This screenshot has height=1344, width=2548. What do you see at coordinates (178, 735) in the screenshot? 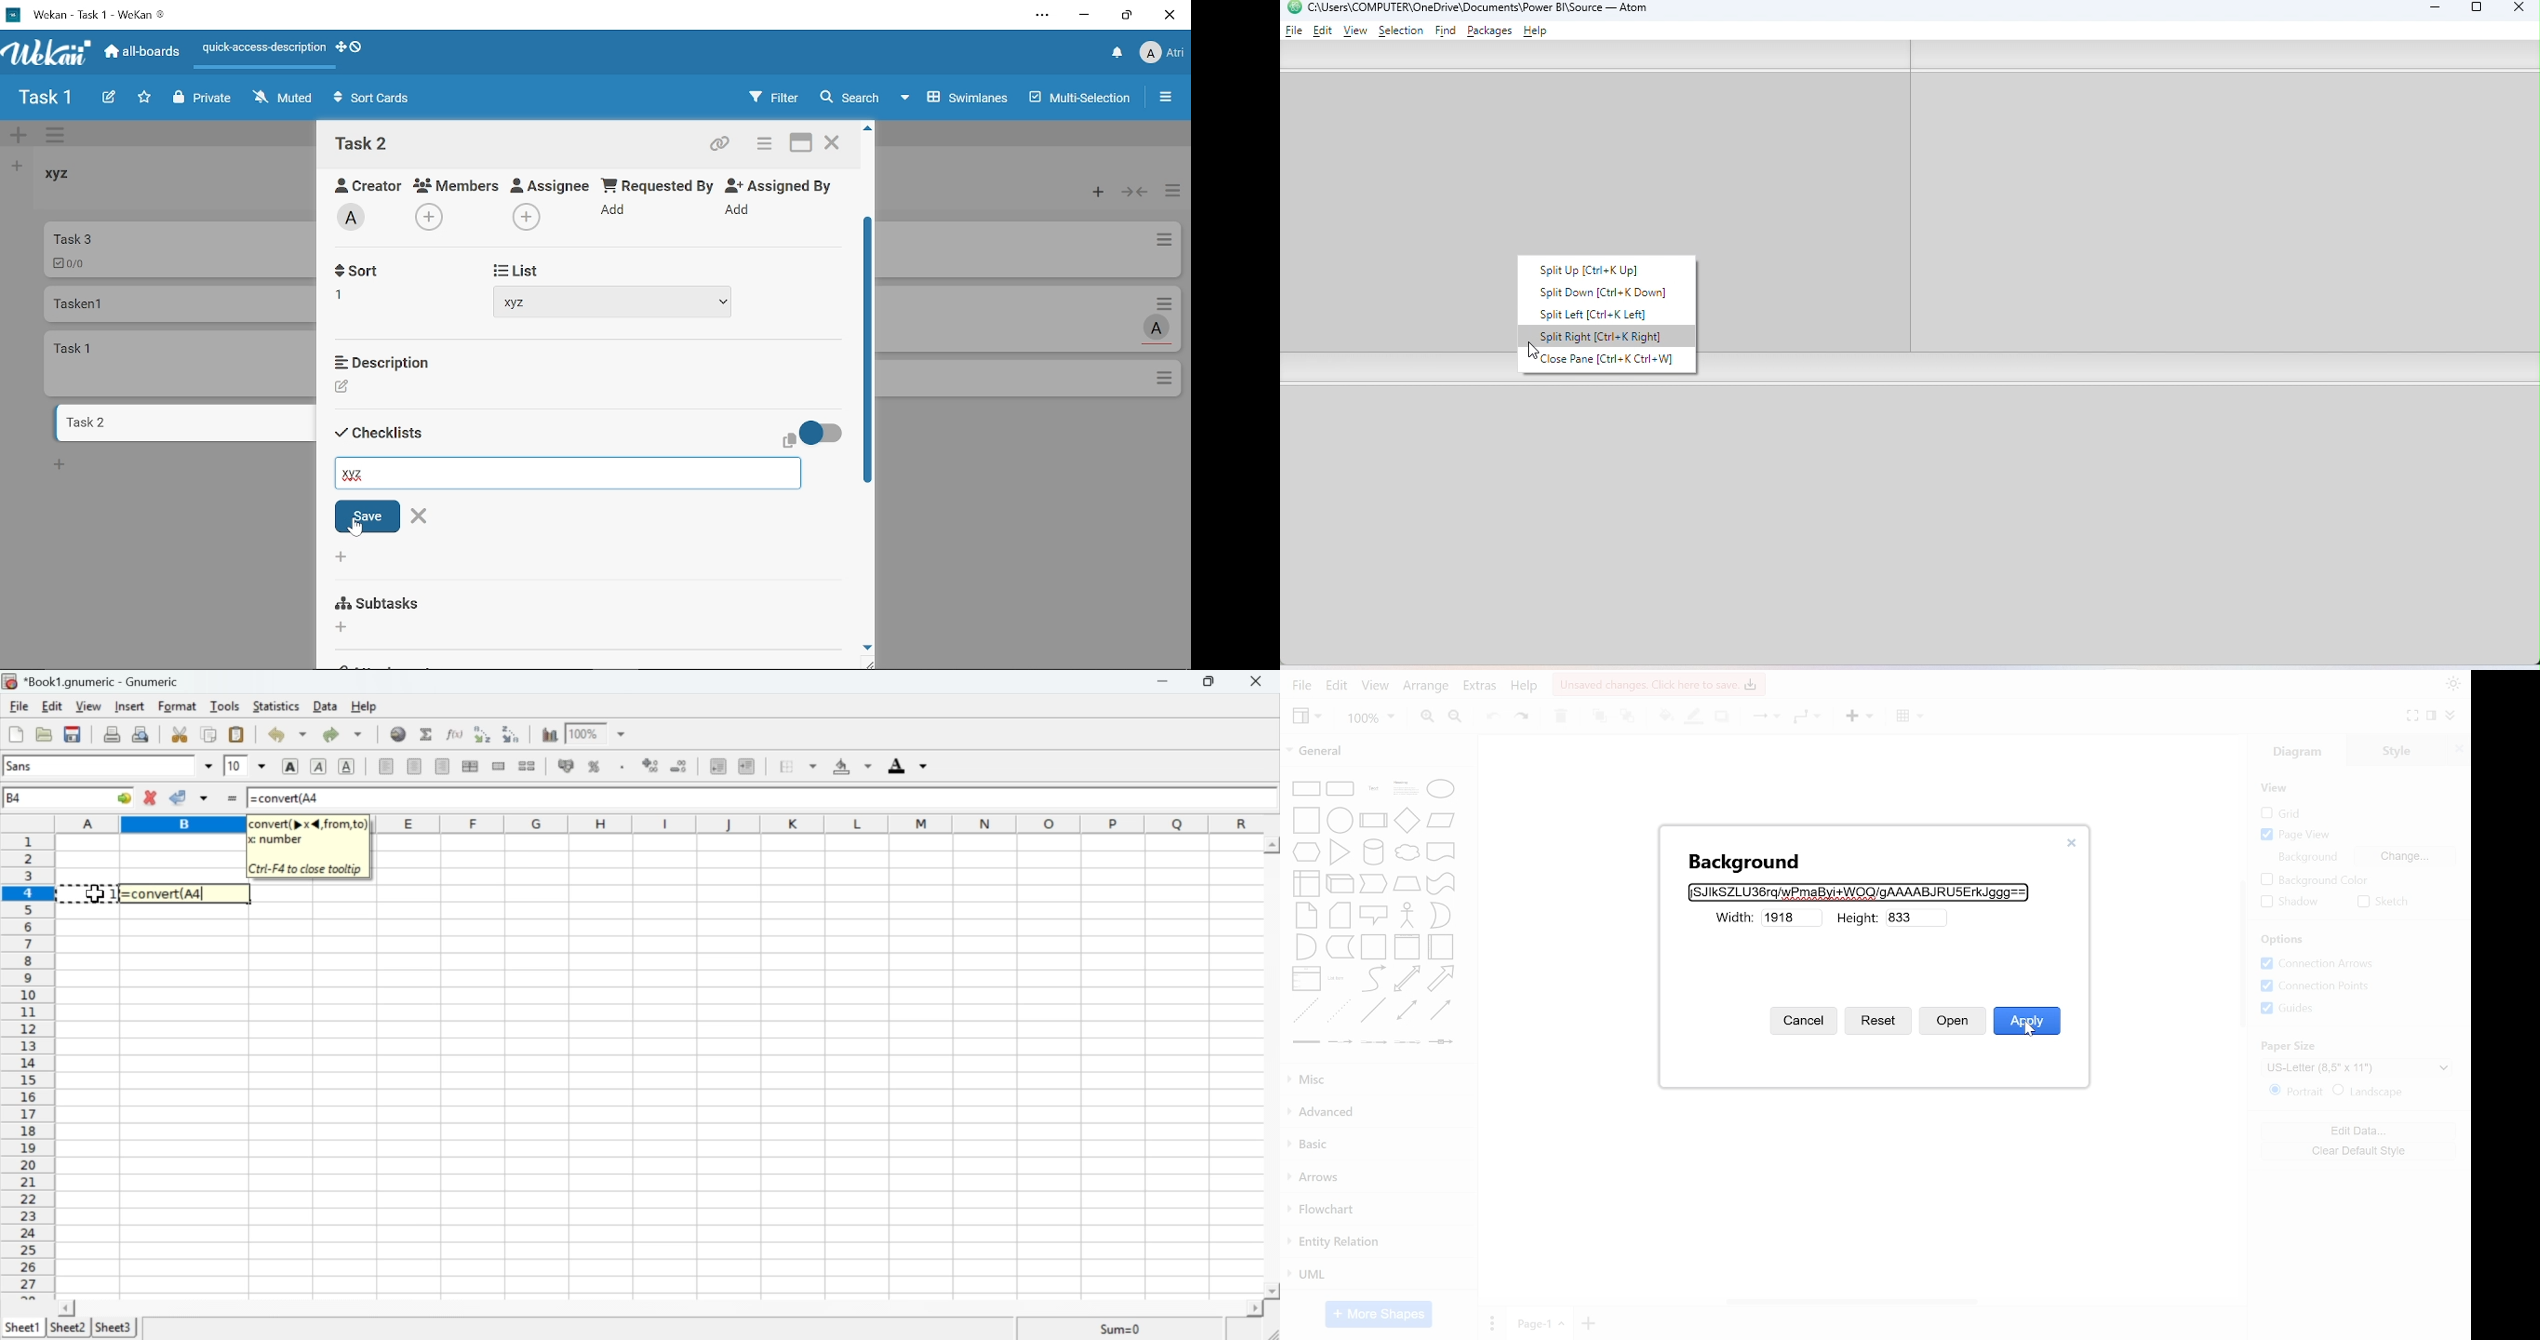
I see `Cut selection` at bounding box center [178, 735].